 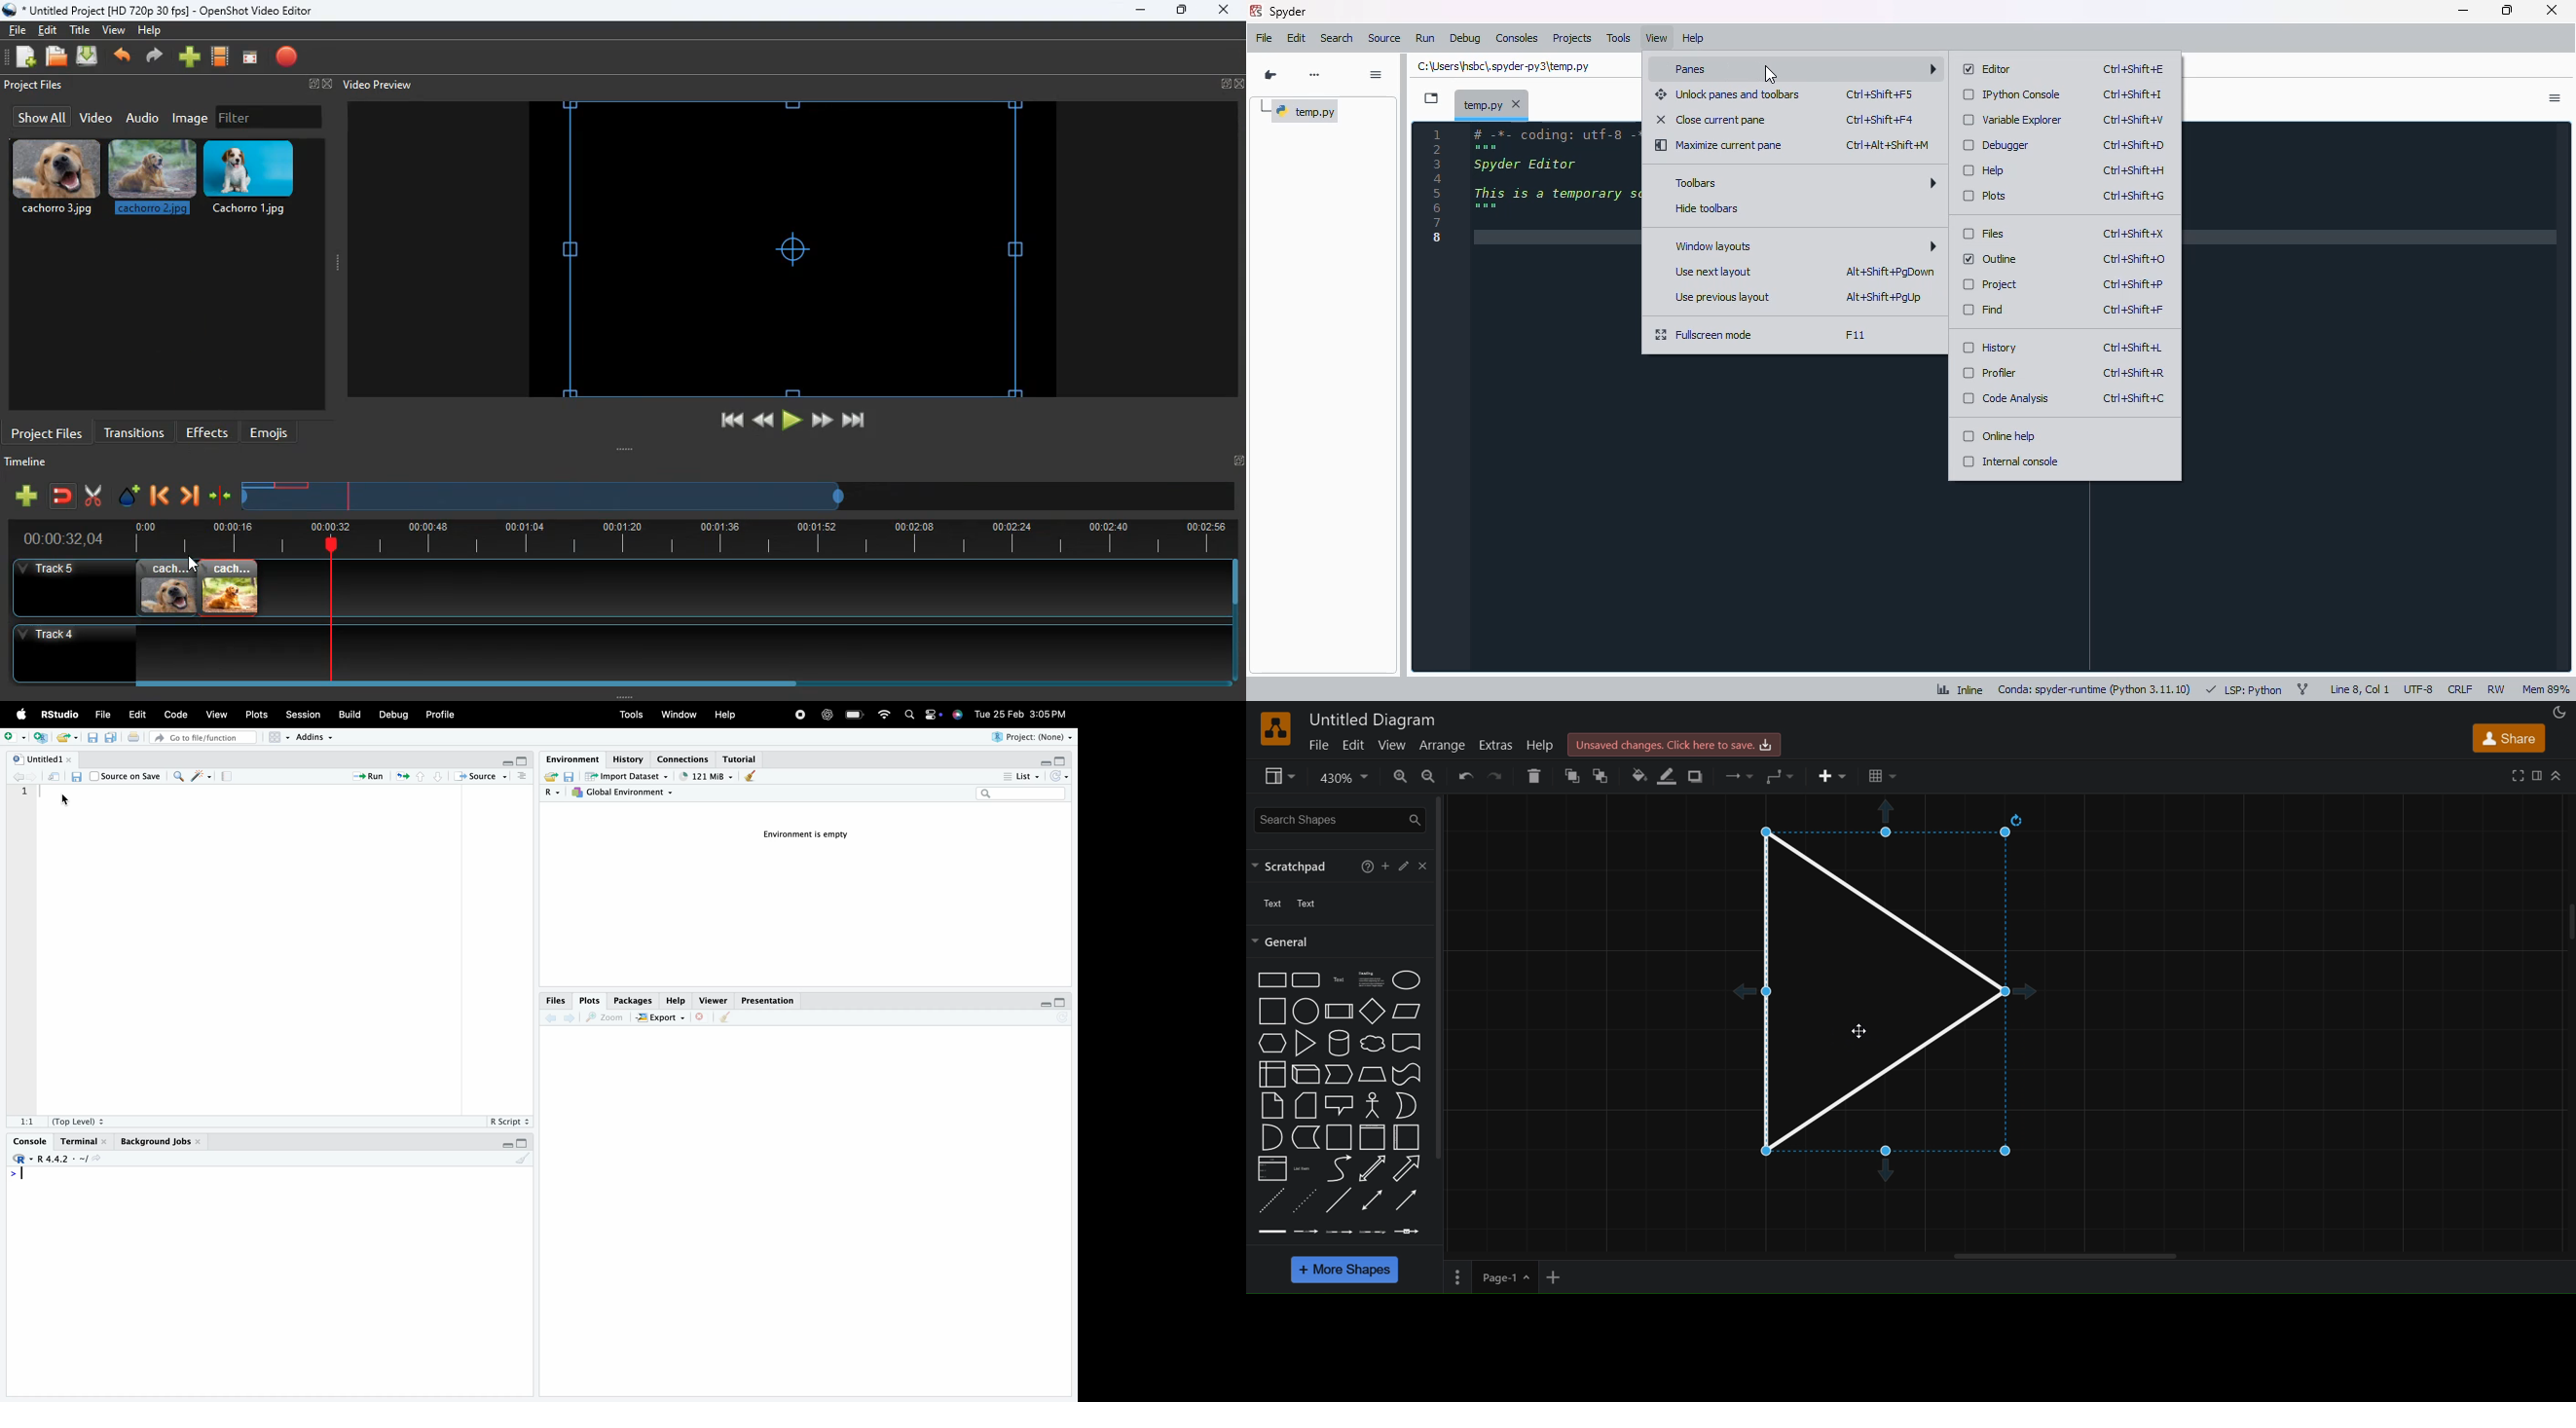 What do you see at coordinates (2005, 398) in the screenshot?
I see `code analysis` at bounding box center [2005, 398].